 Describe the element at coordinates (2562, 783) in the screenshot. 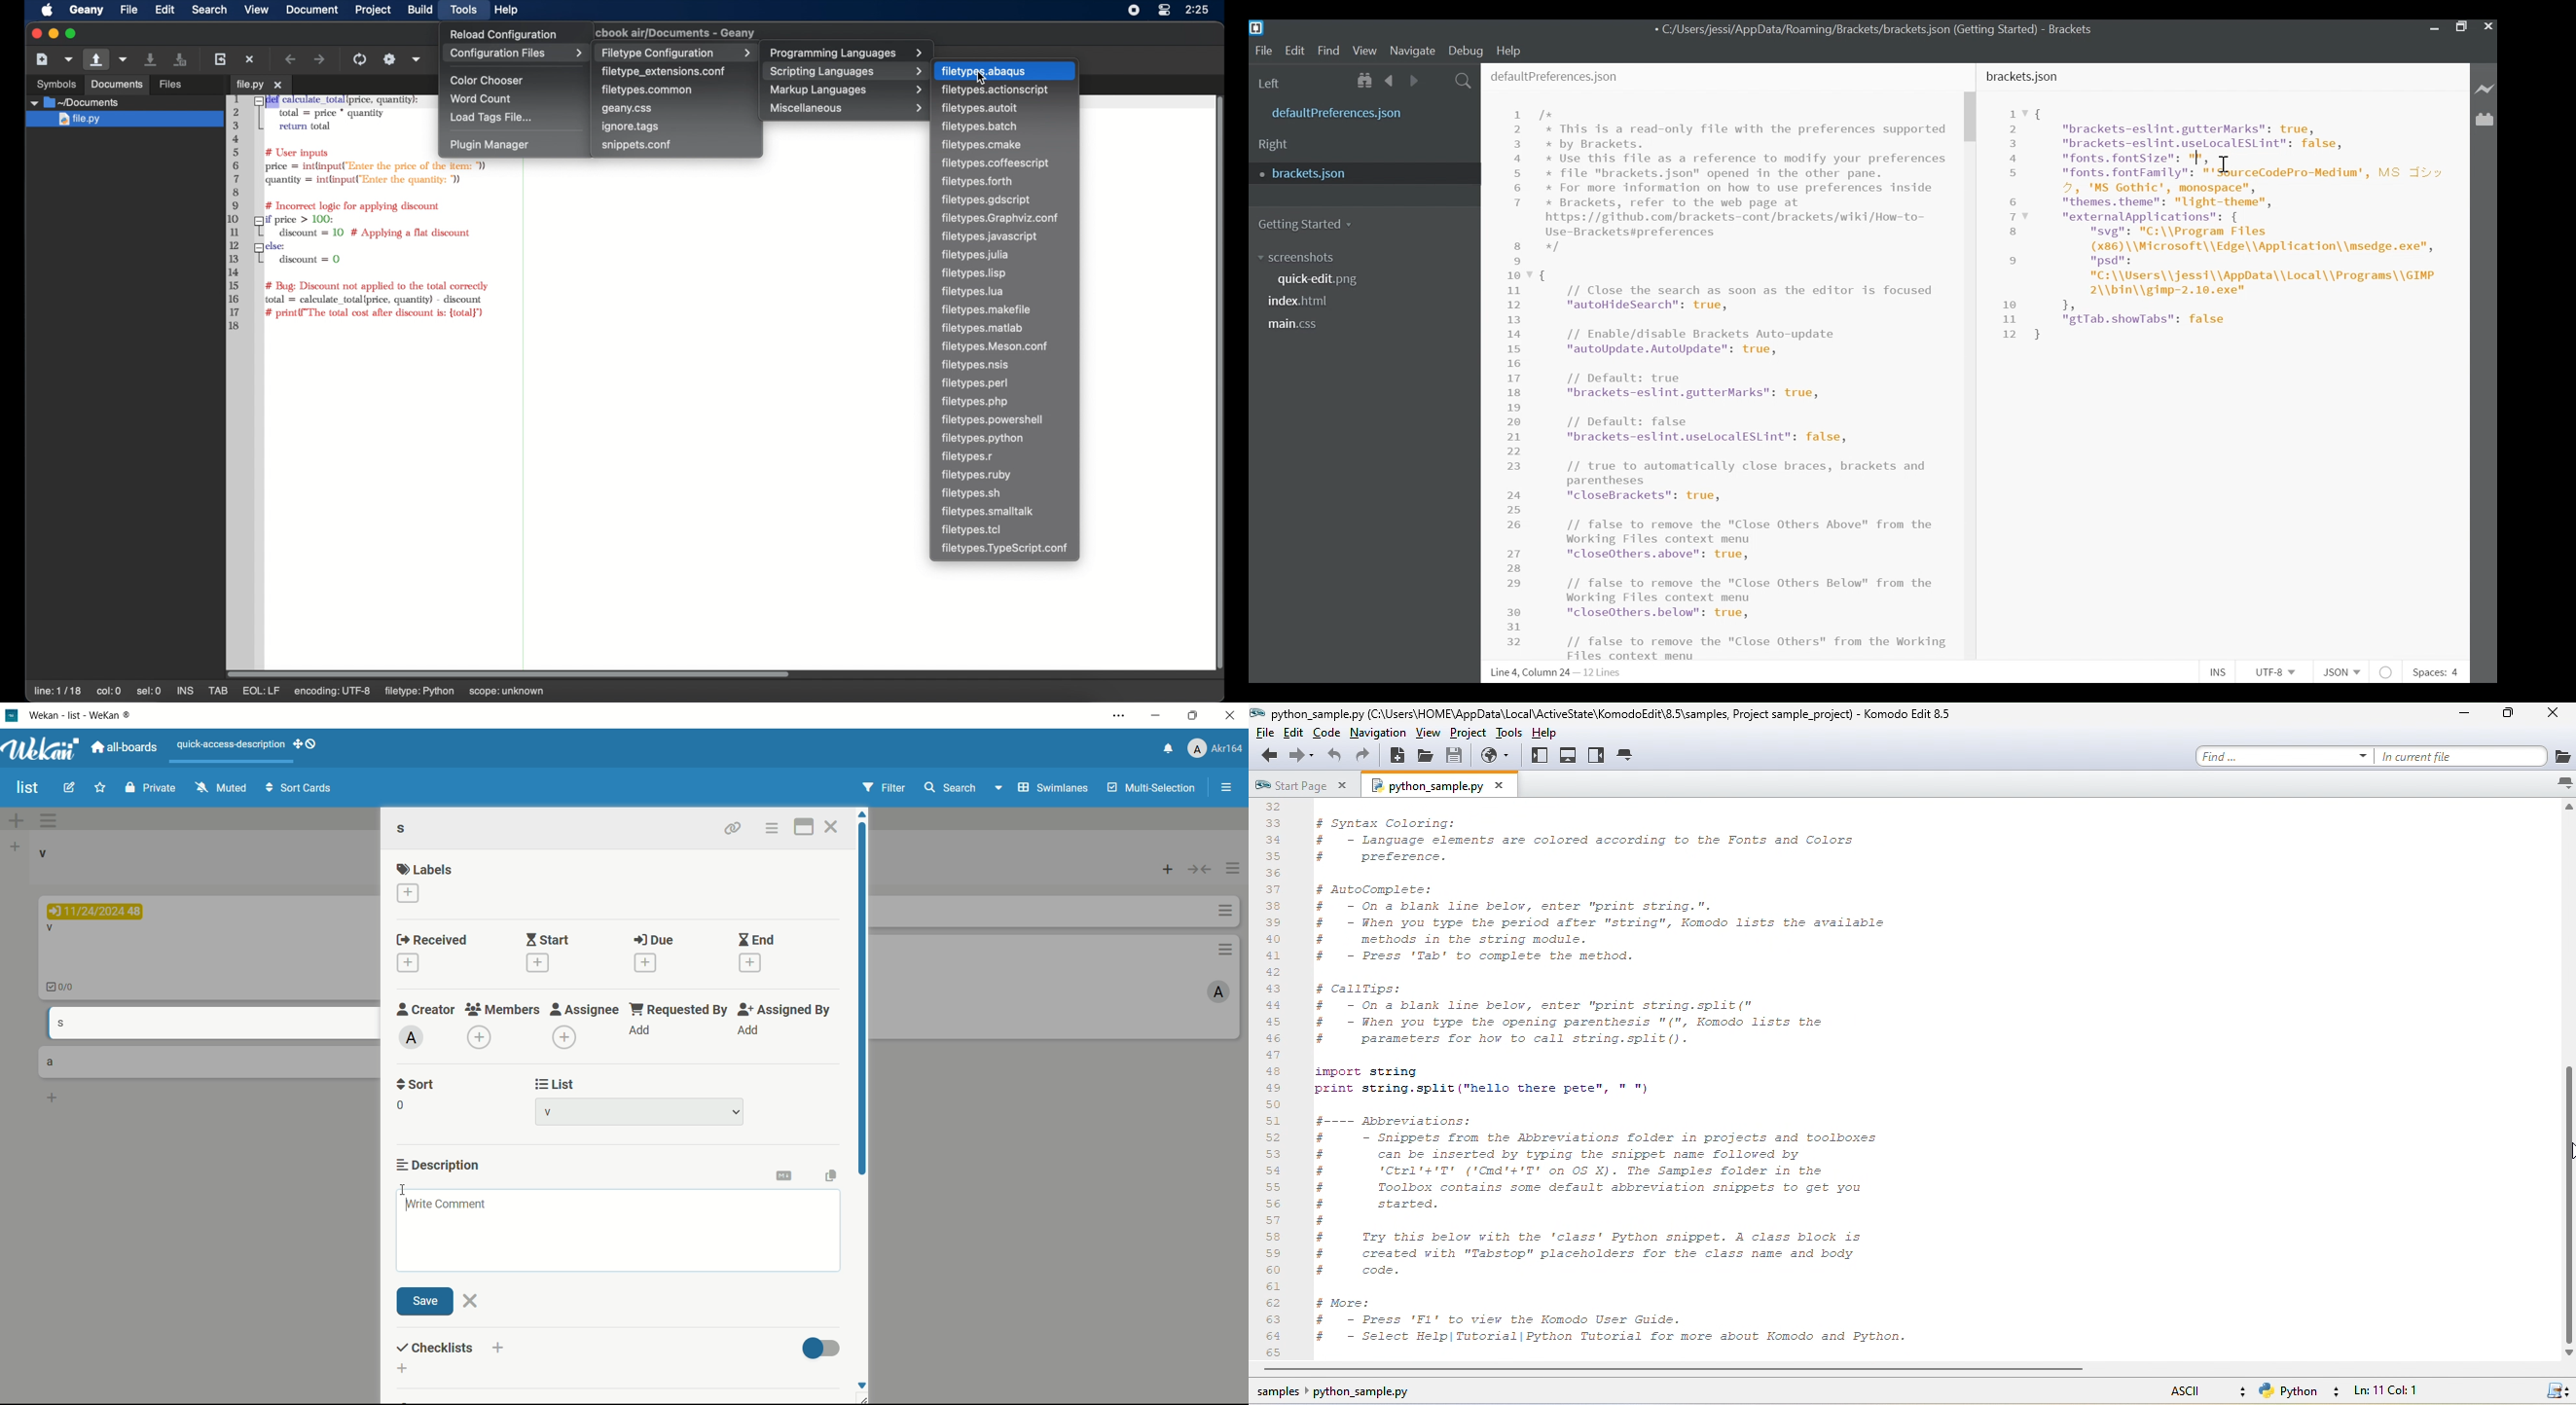

I see `list all tabs` at that location.